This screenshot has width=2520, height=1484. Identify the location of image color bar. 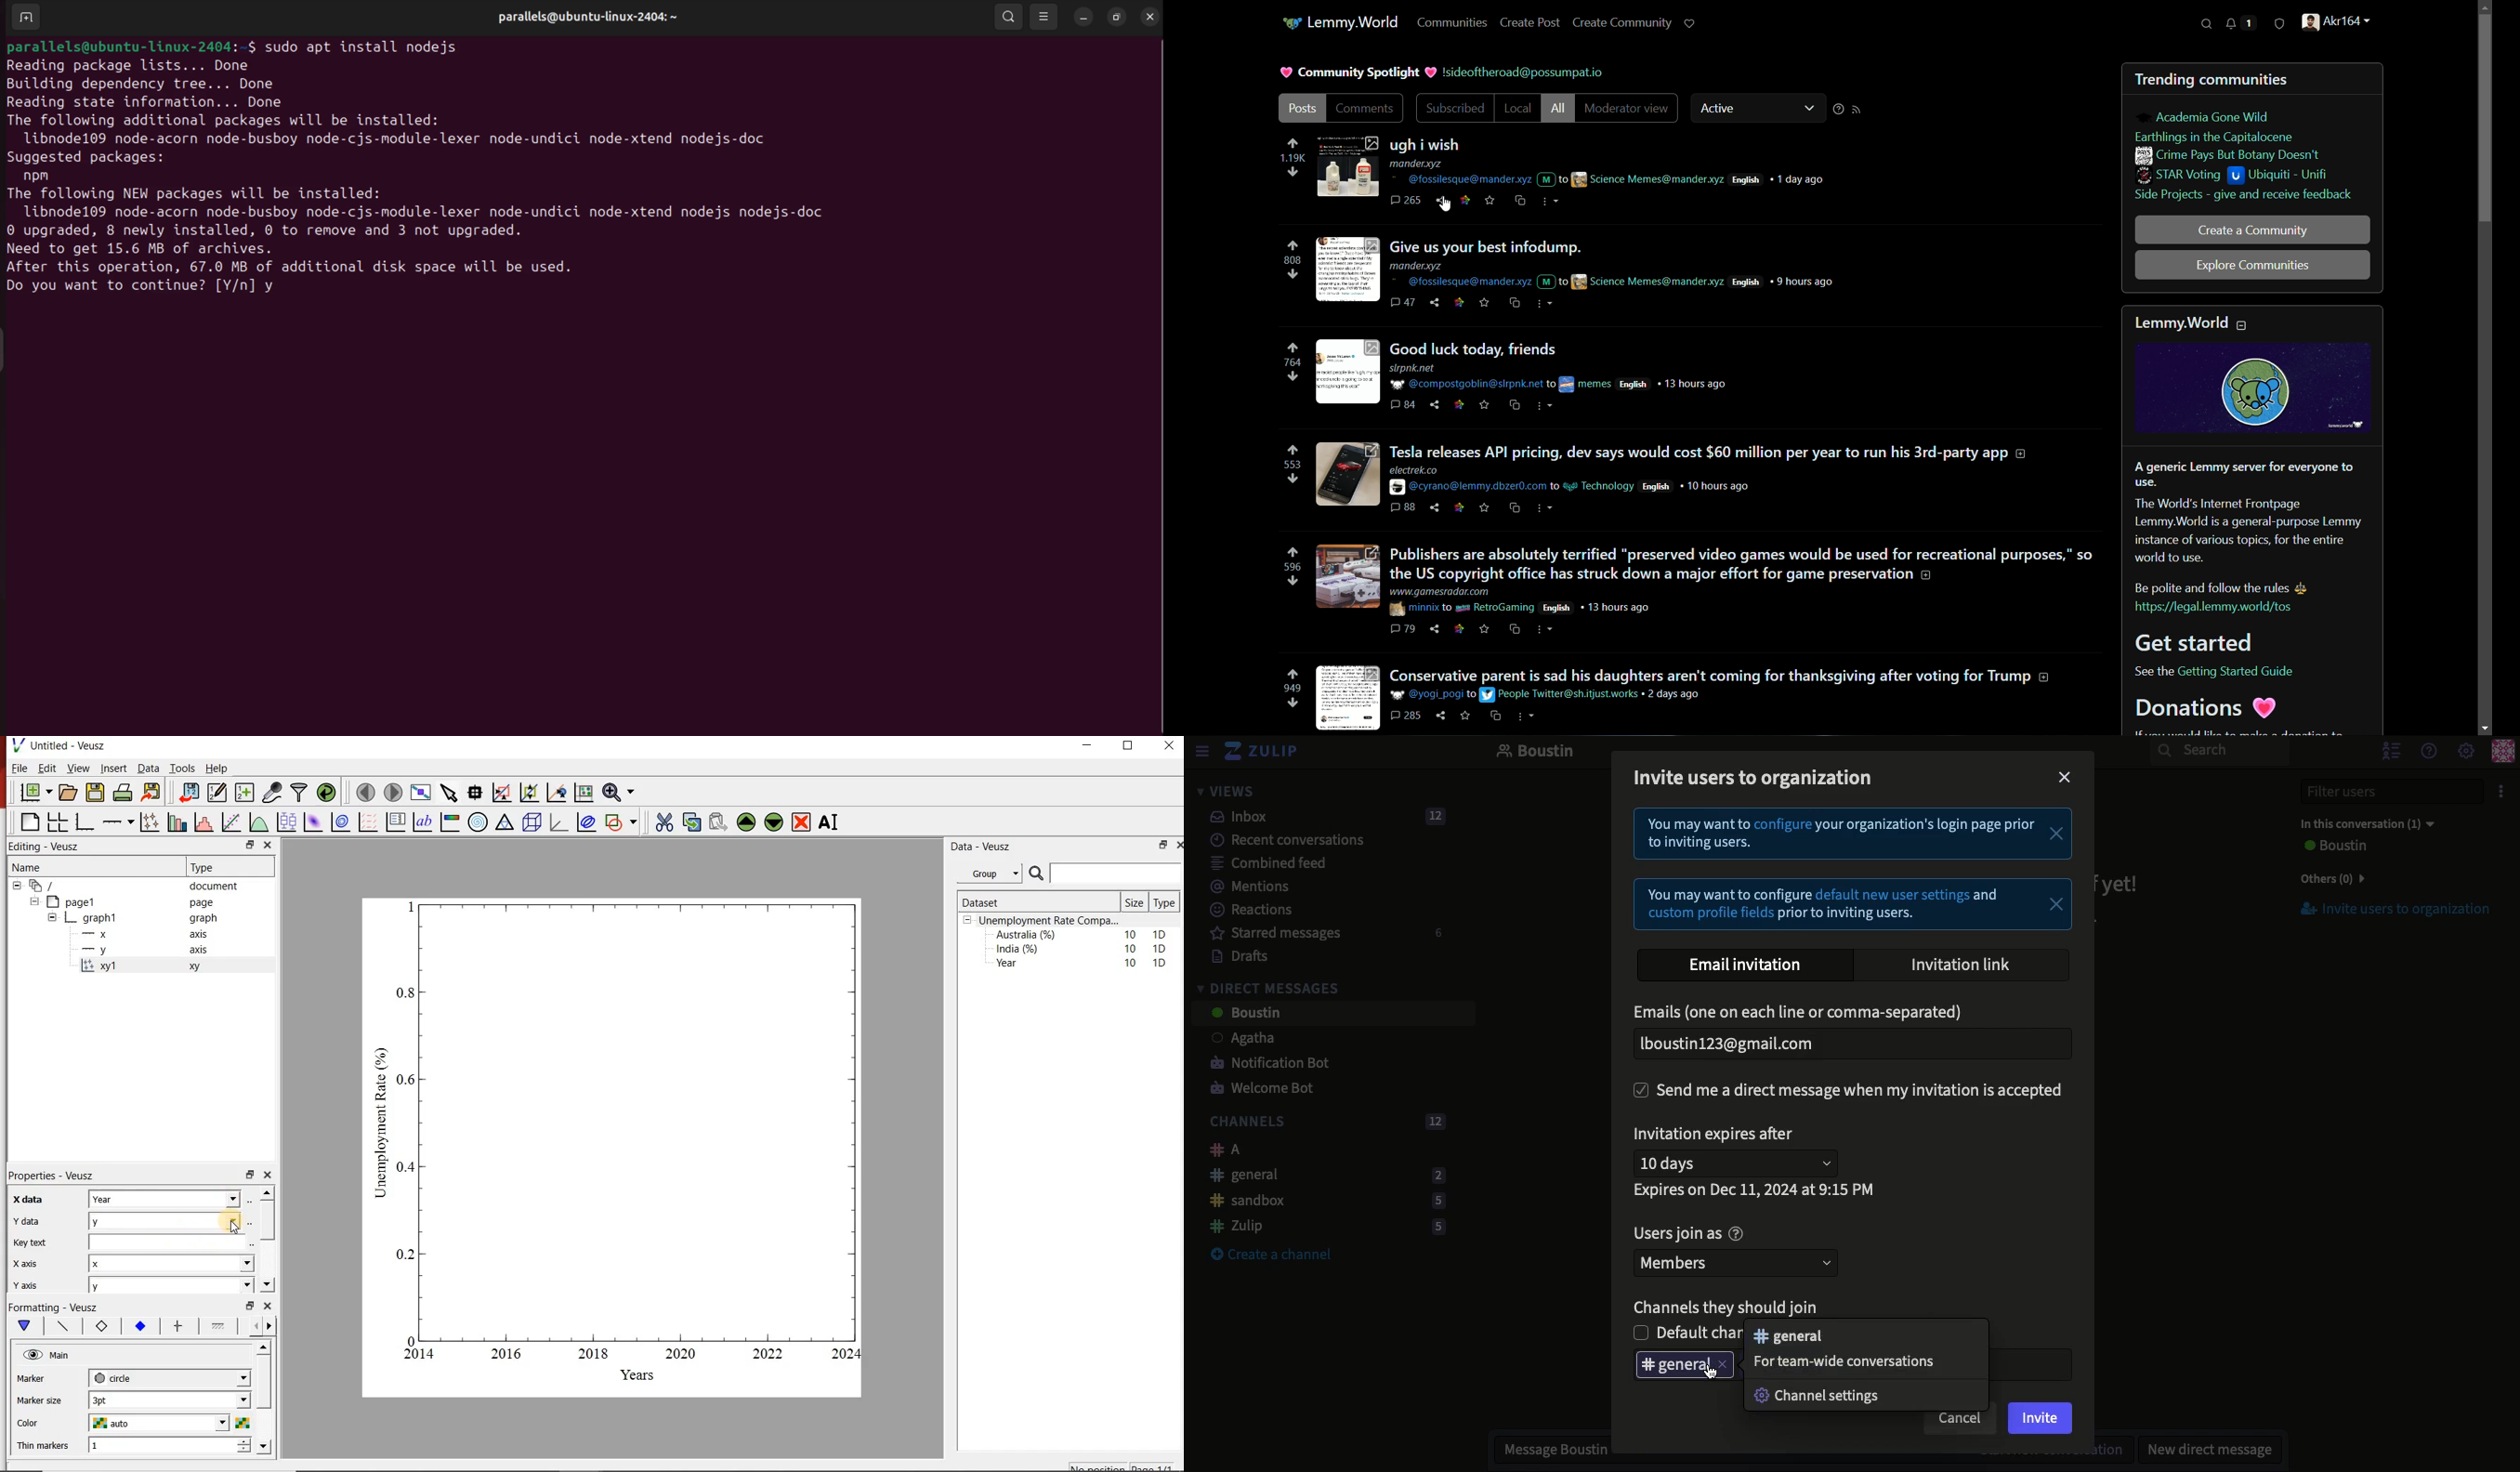
(450, 823).